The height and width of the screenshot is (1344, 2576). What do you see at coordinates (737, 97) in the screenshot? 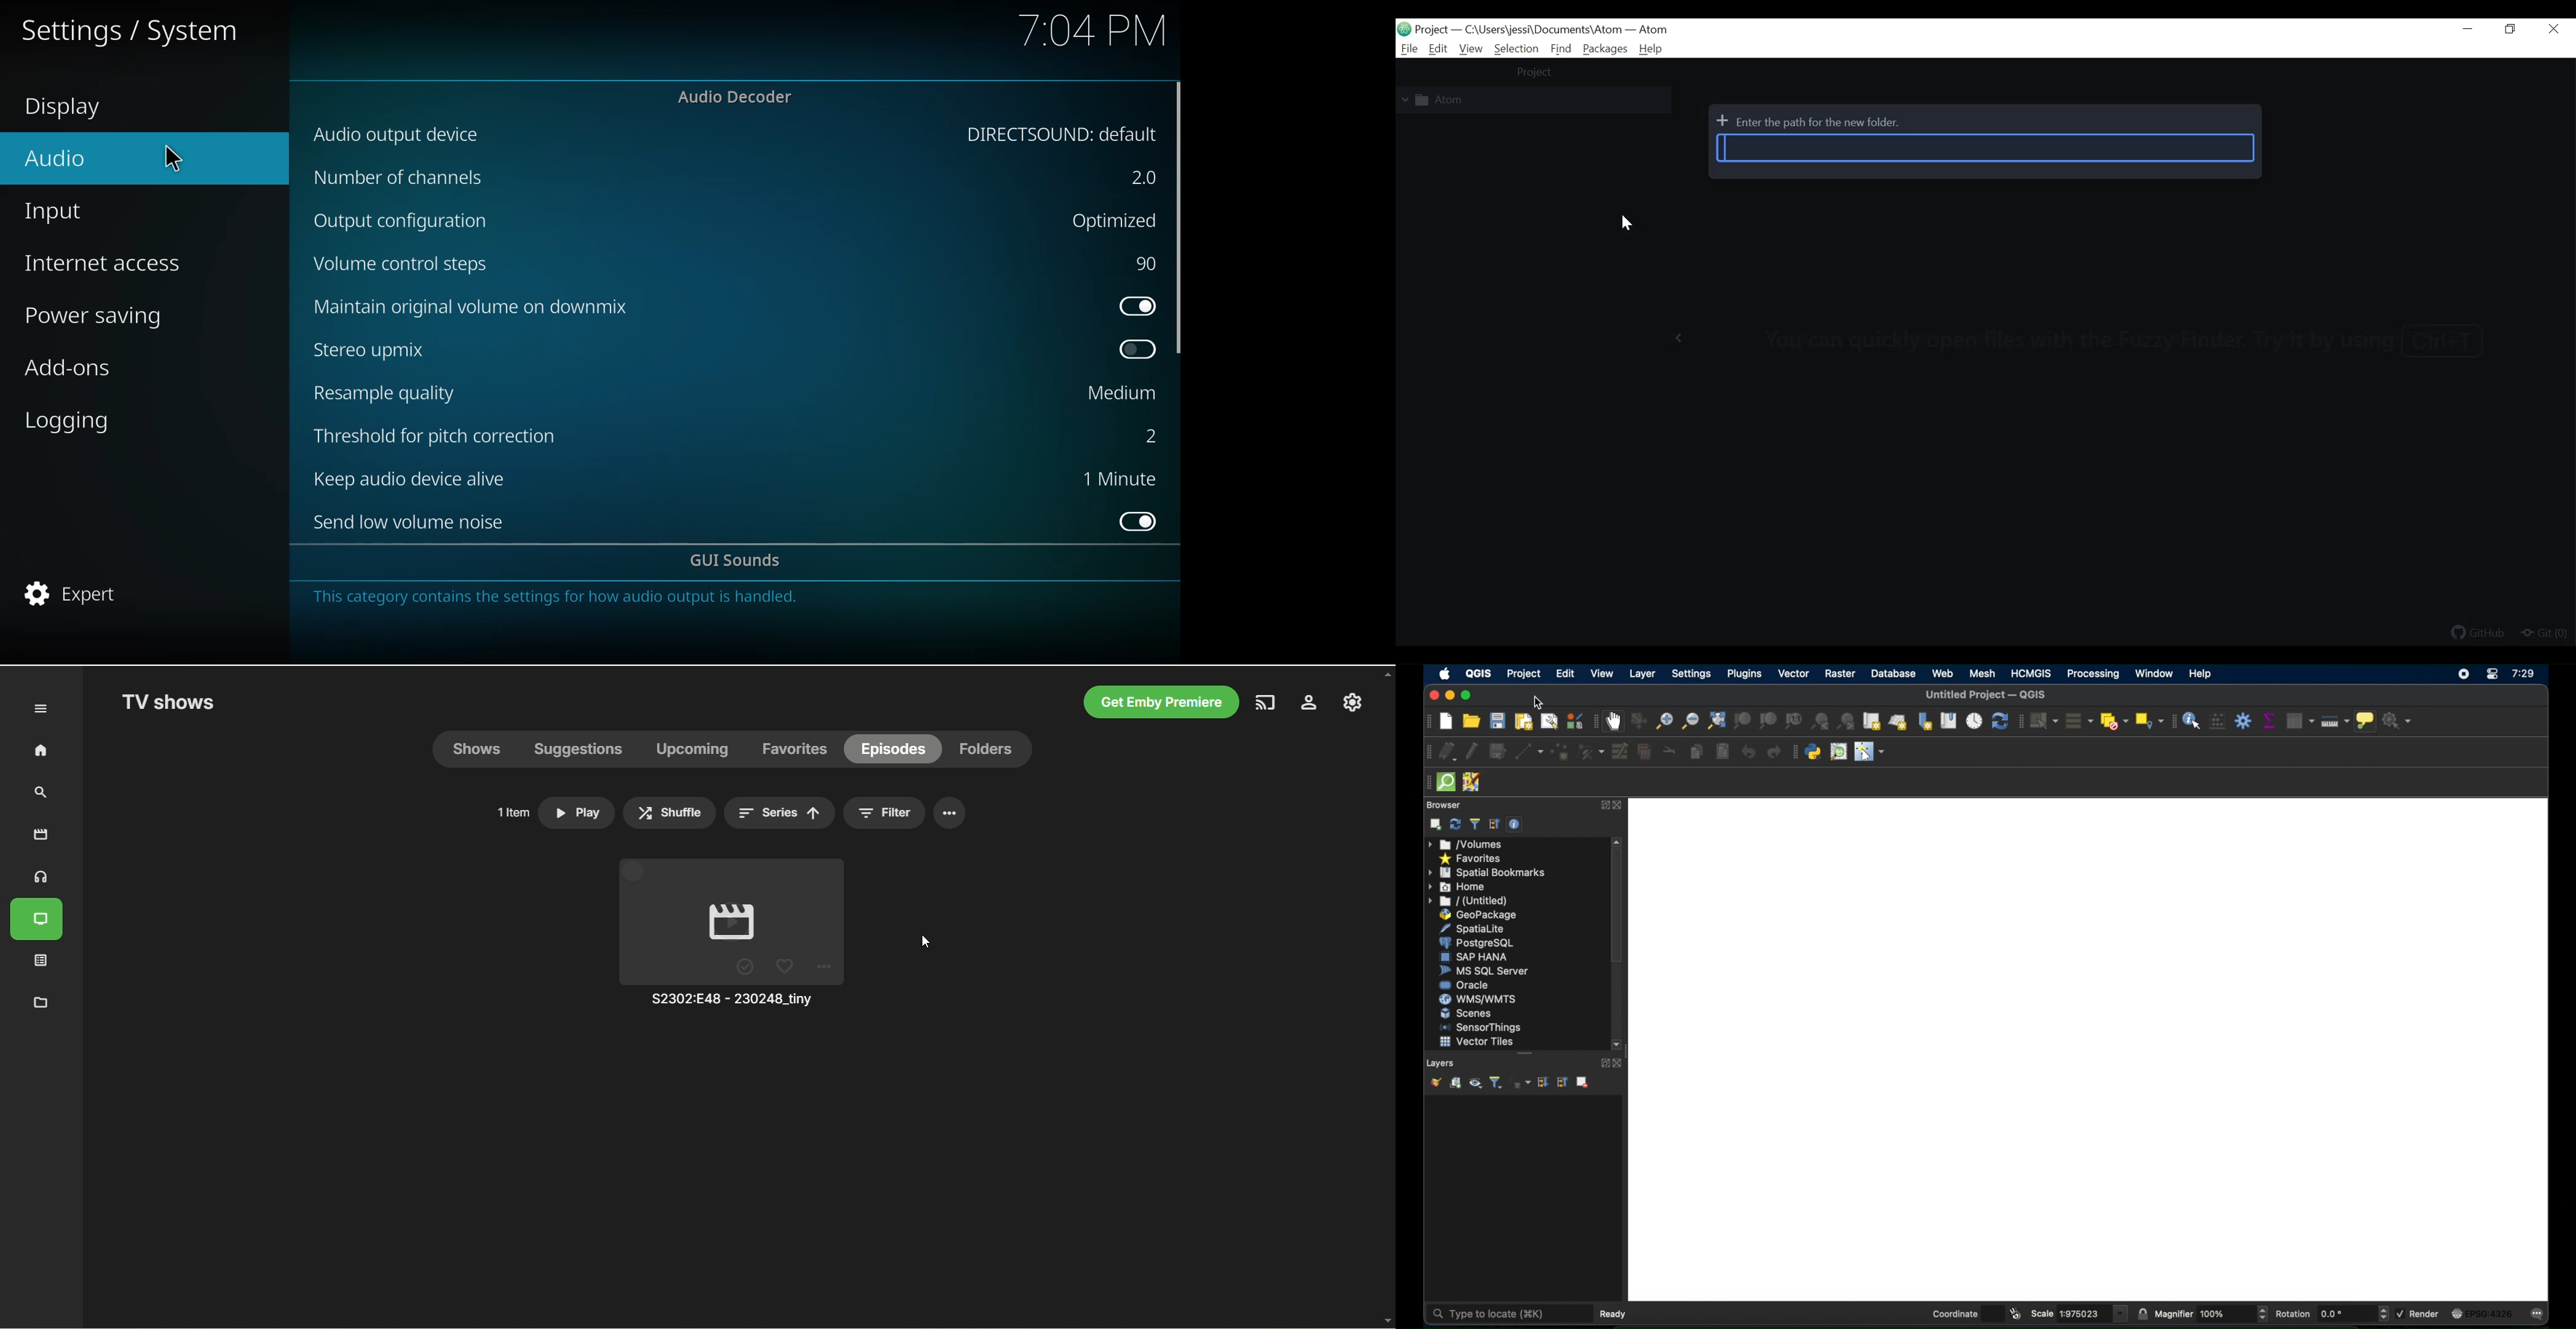
I see `audio decoder` at bounding box center [737, 97].